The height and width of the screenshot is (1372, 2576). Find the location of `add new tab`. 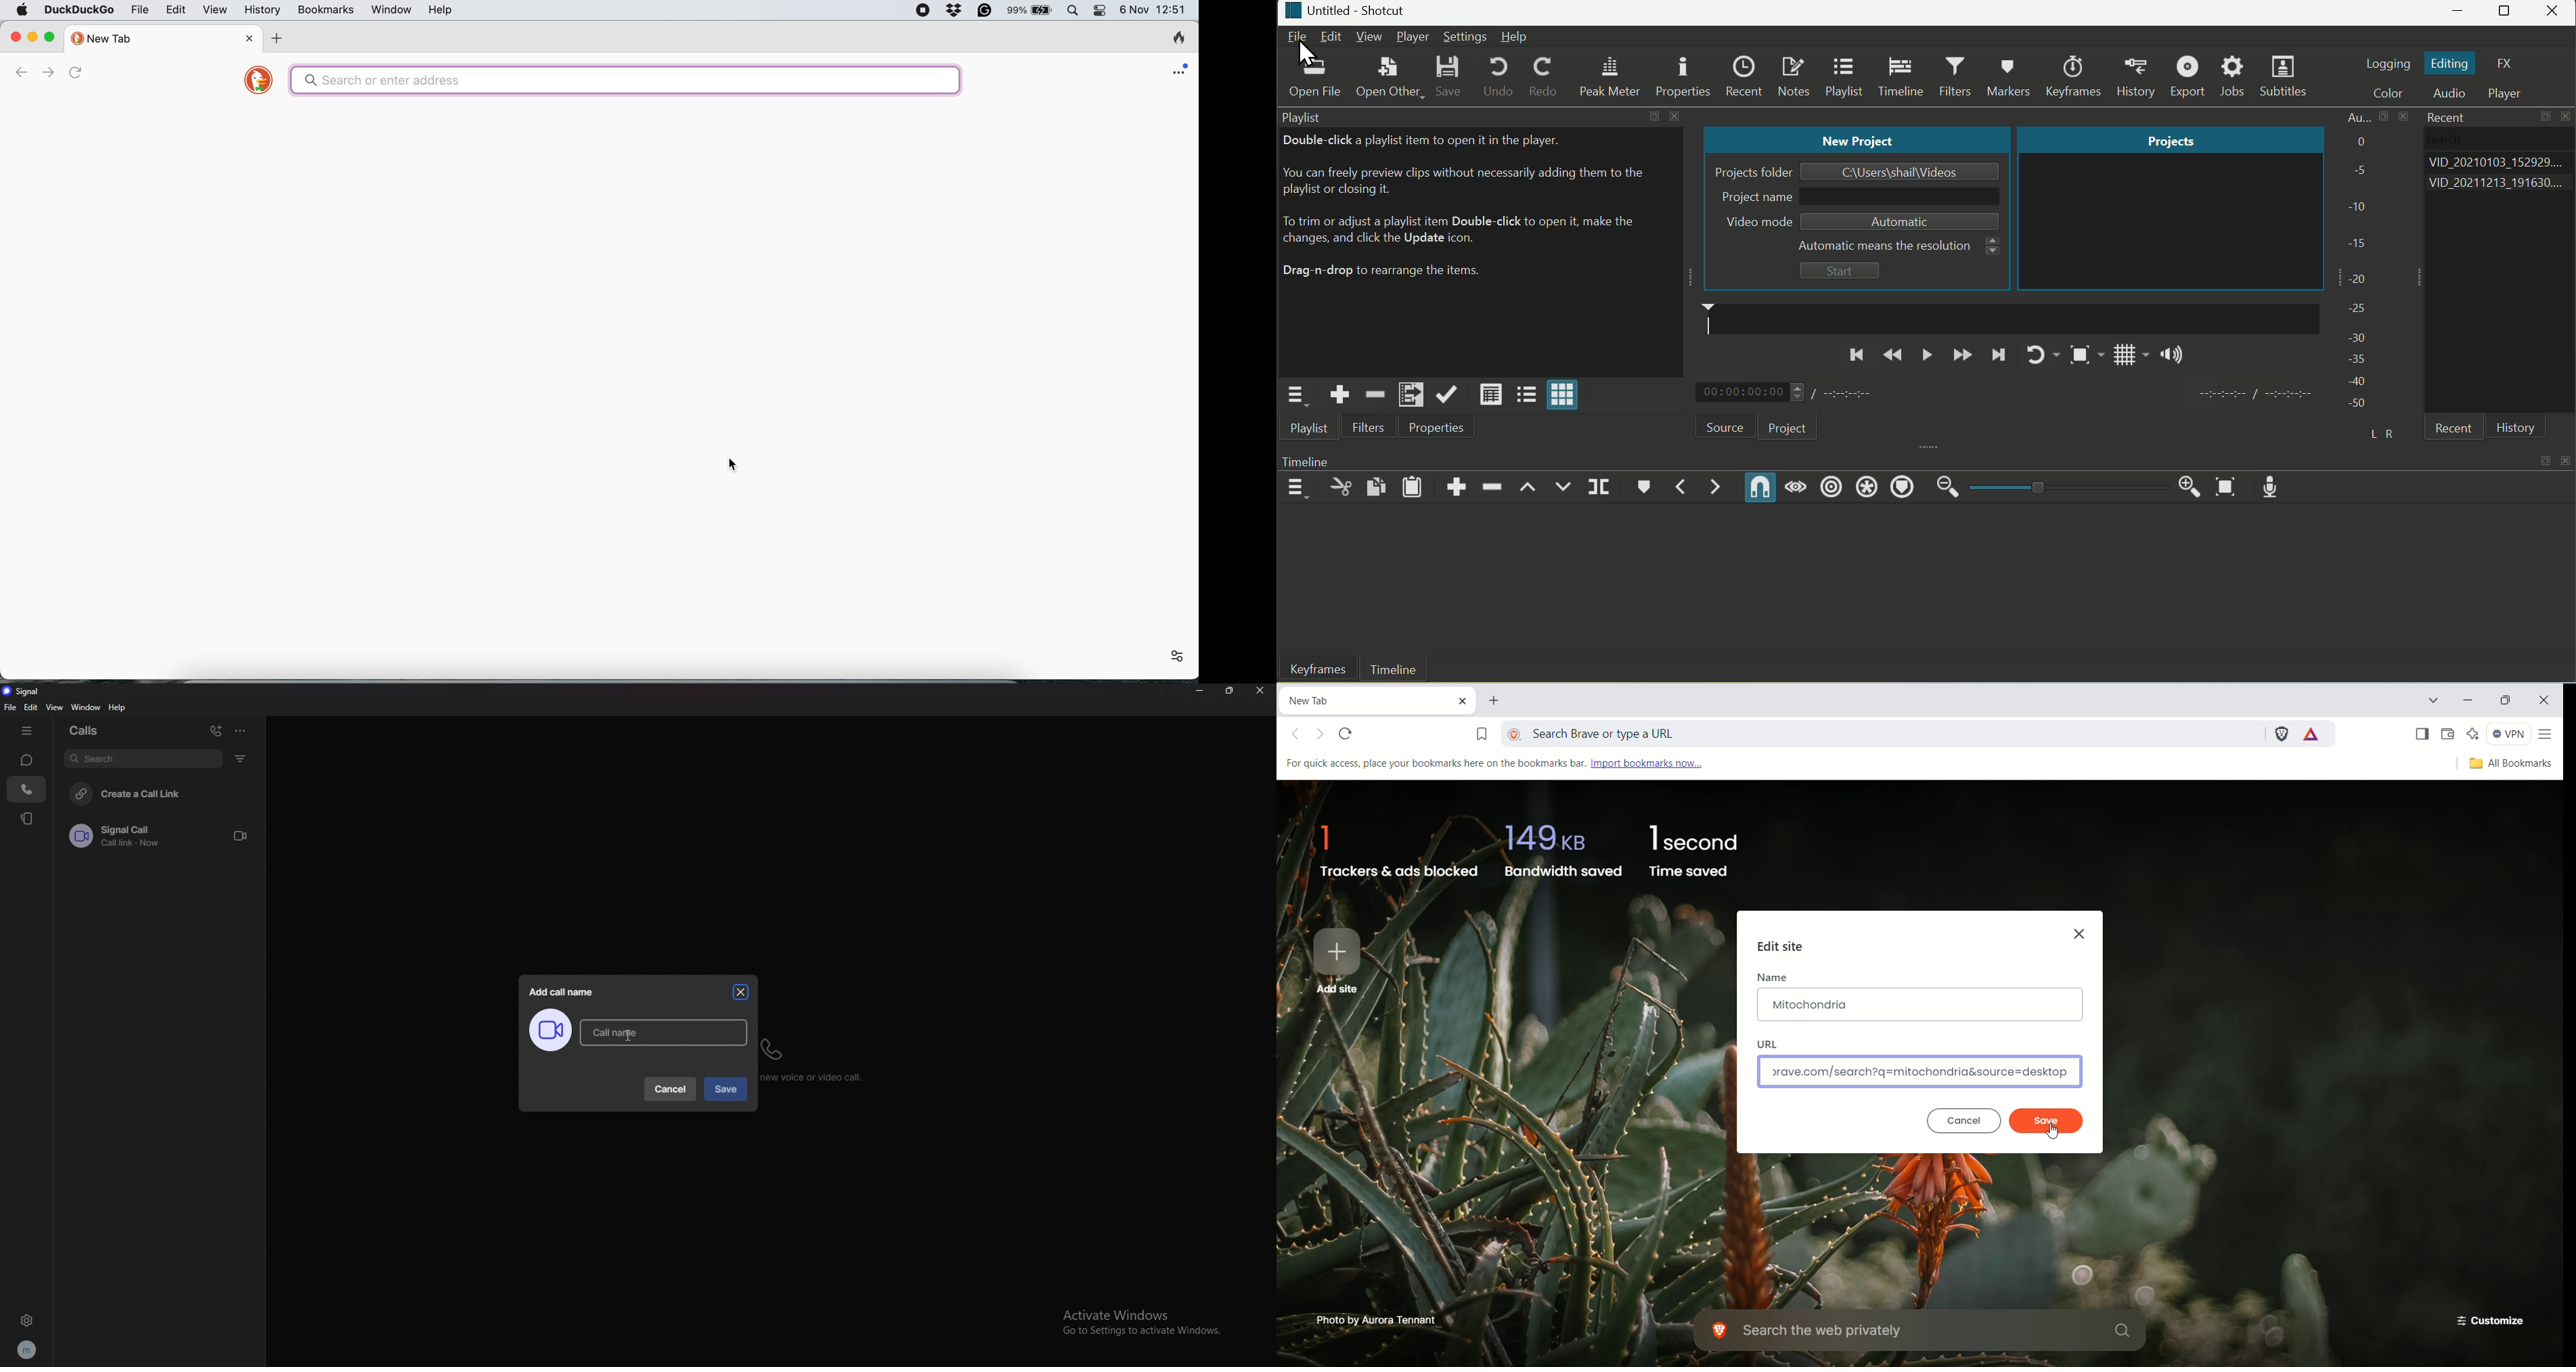

add new tab is located at coordinates (279, 38).